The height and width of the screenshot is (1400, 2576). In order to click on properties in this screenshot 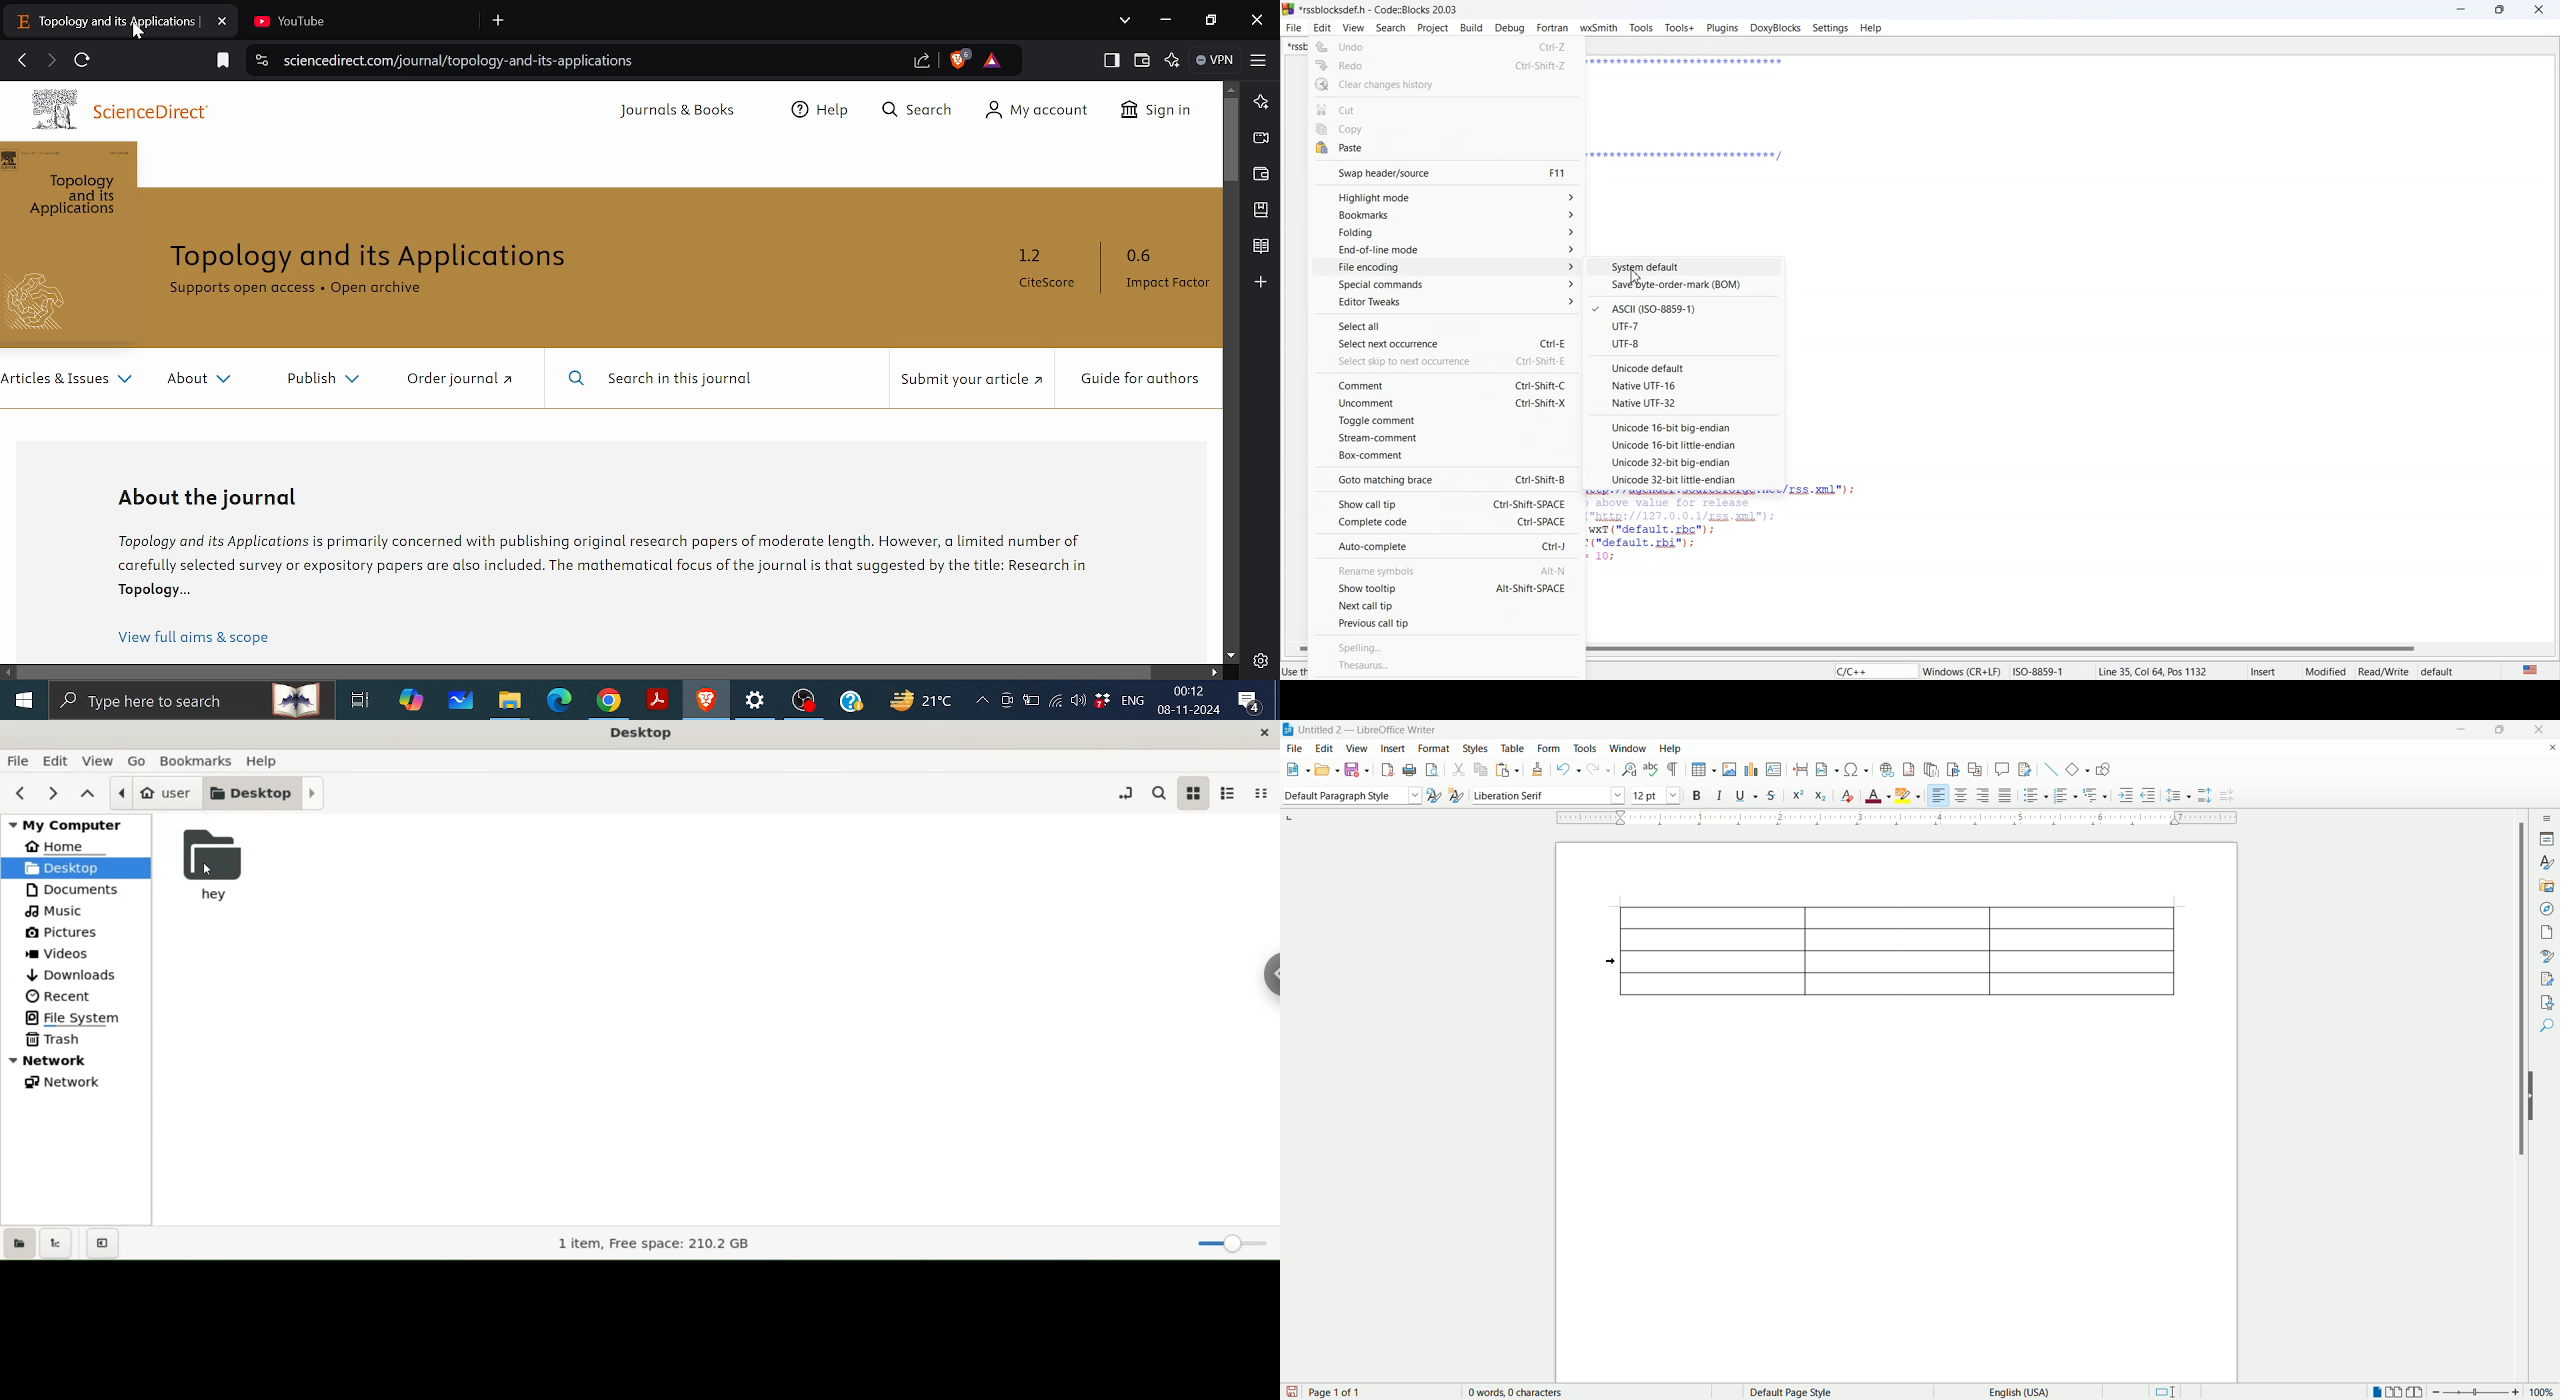, I will do `click(2548, 839)`.